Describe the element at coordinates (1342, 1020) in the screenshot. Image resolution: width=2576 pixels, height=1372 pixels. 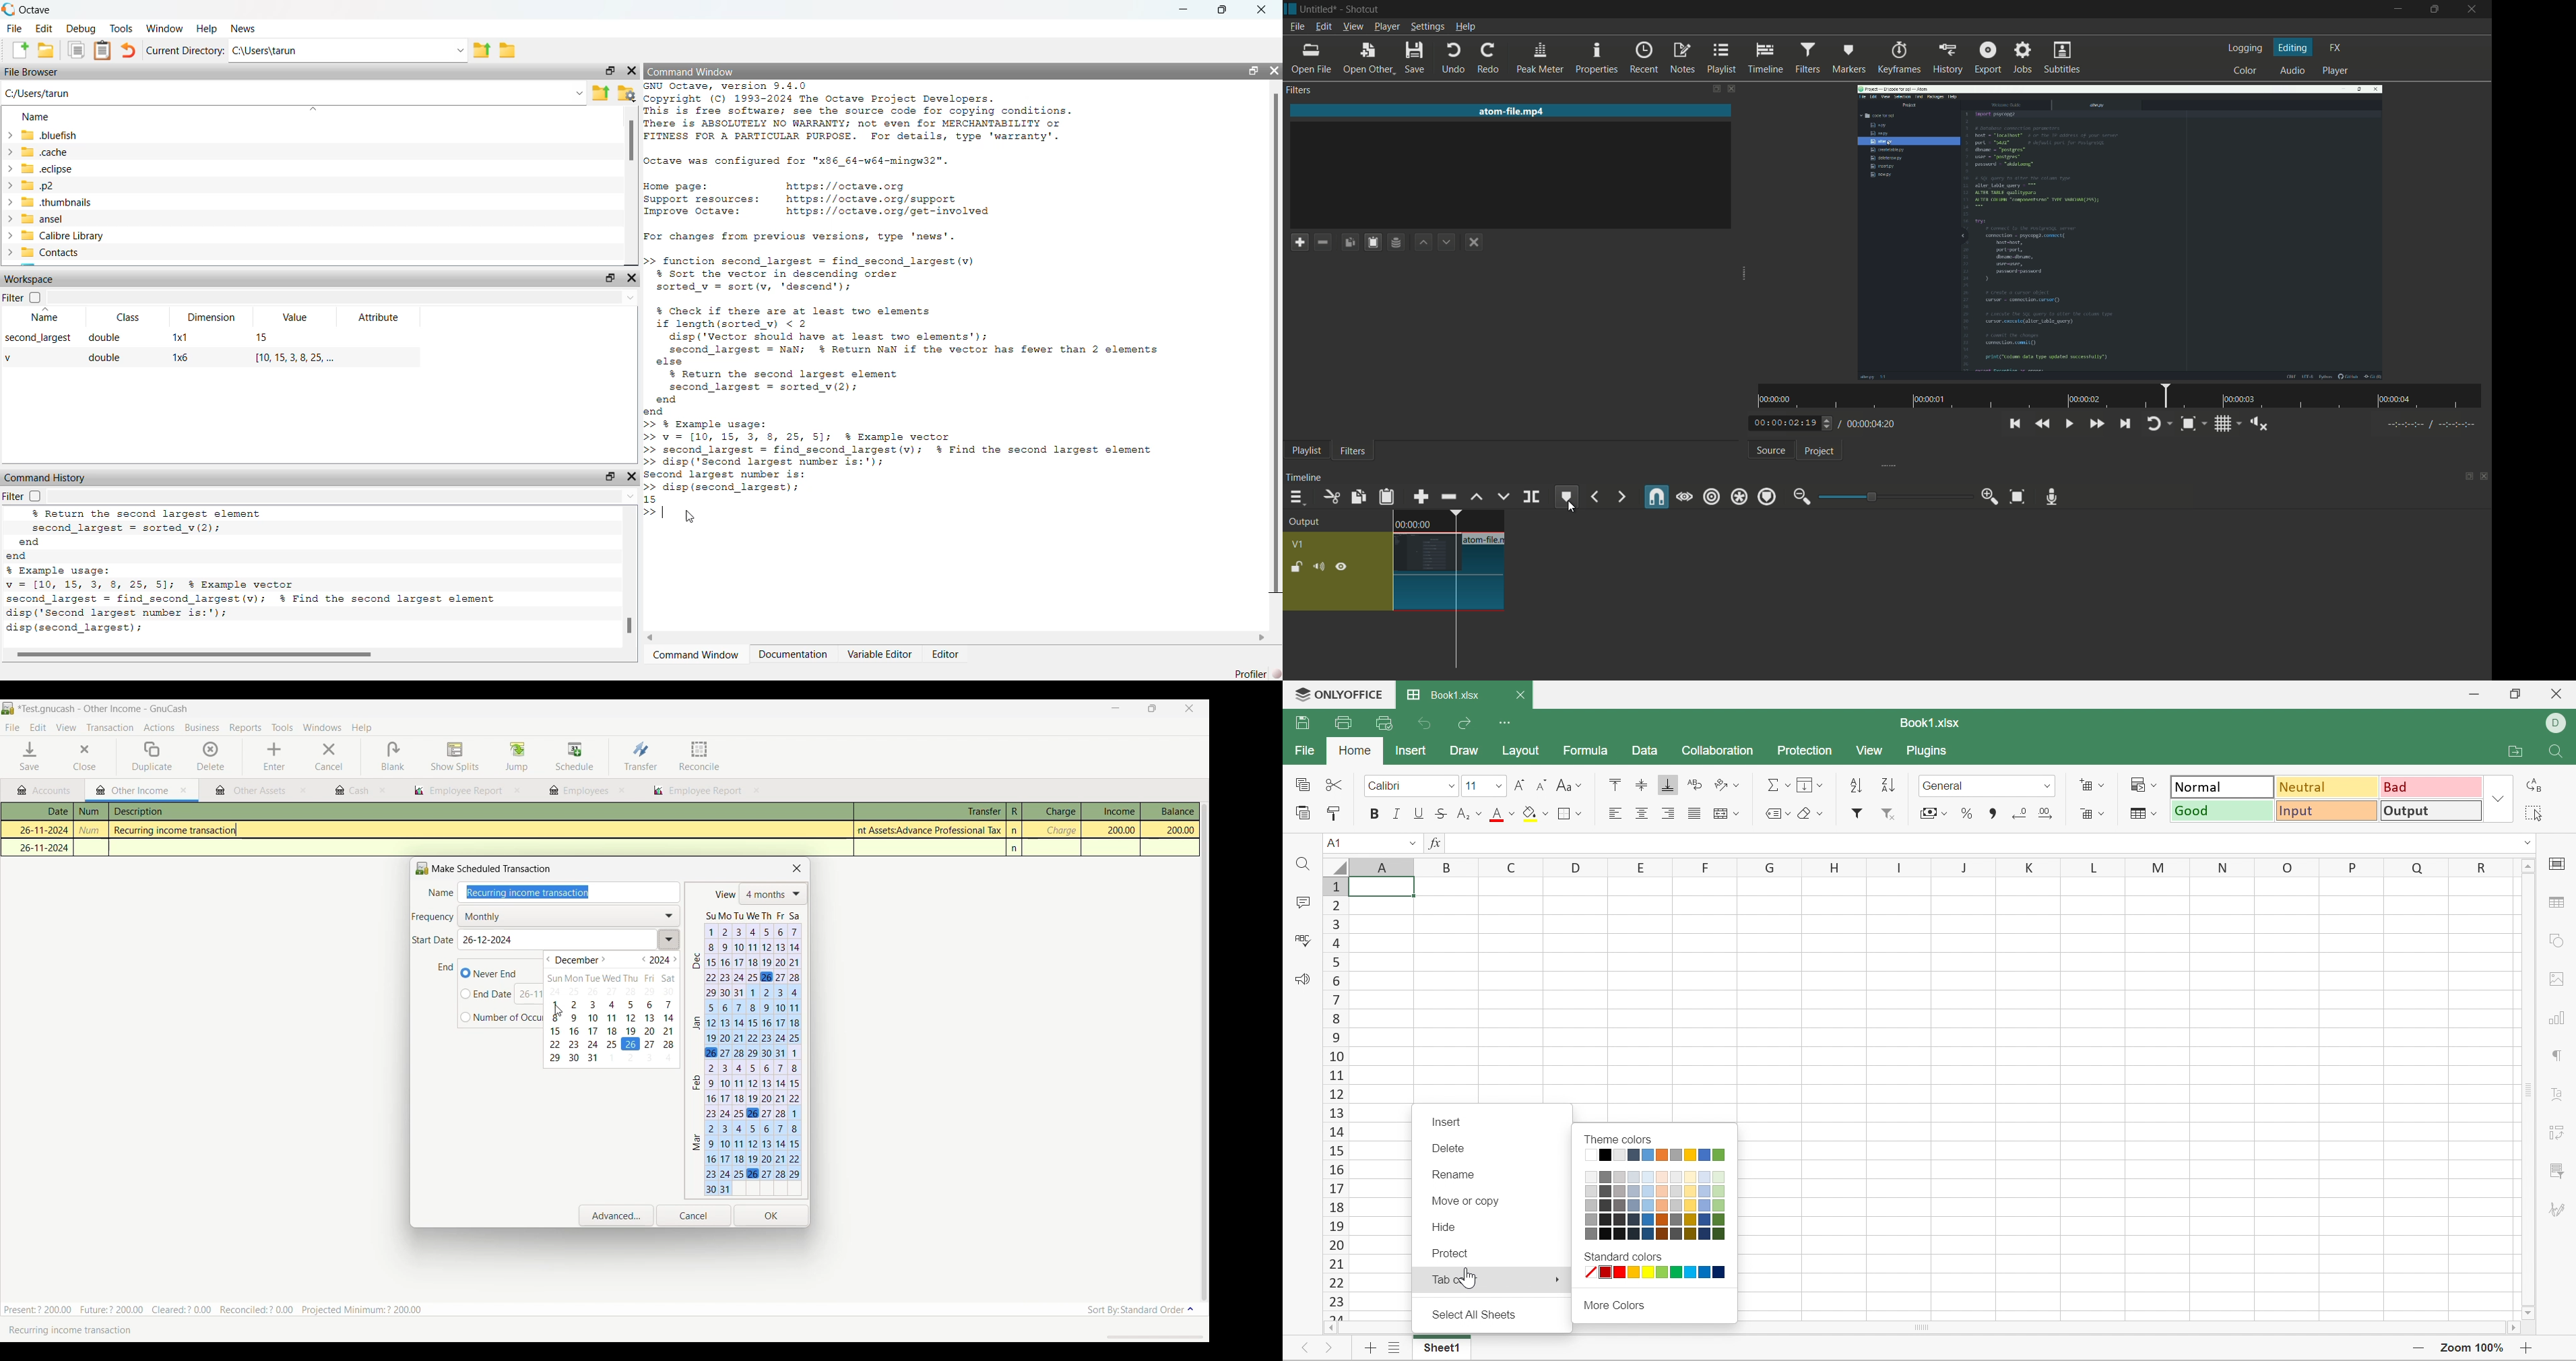
I see `8` at that location.